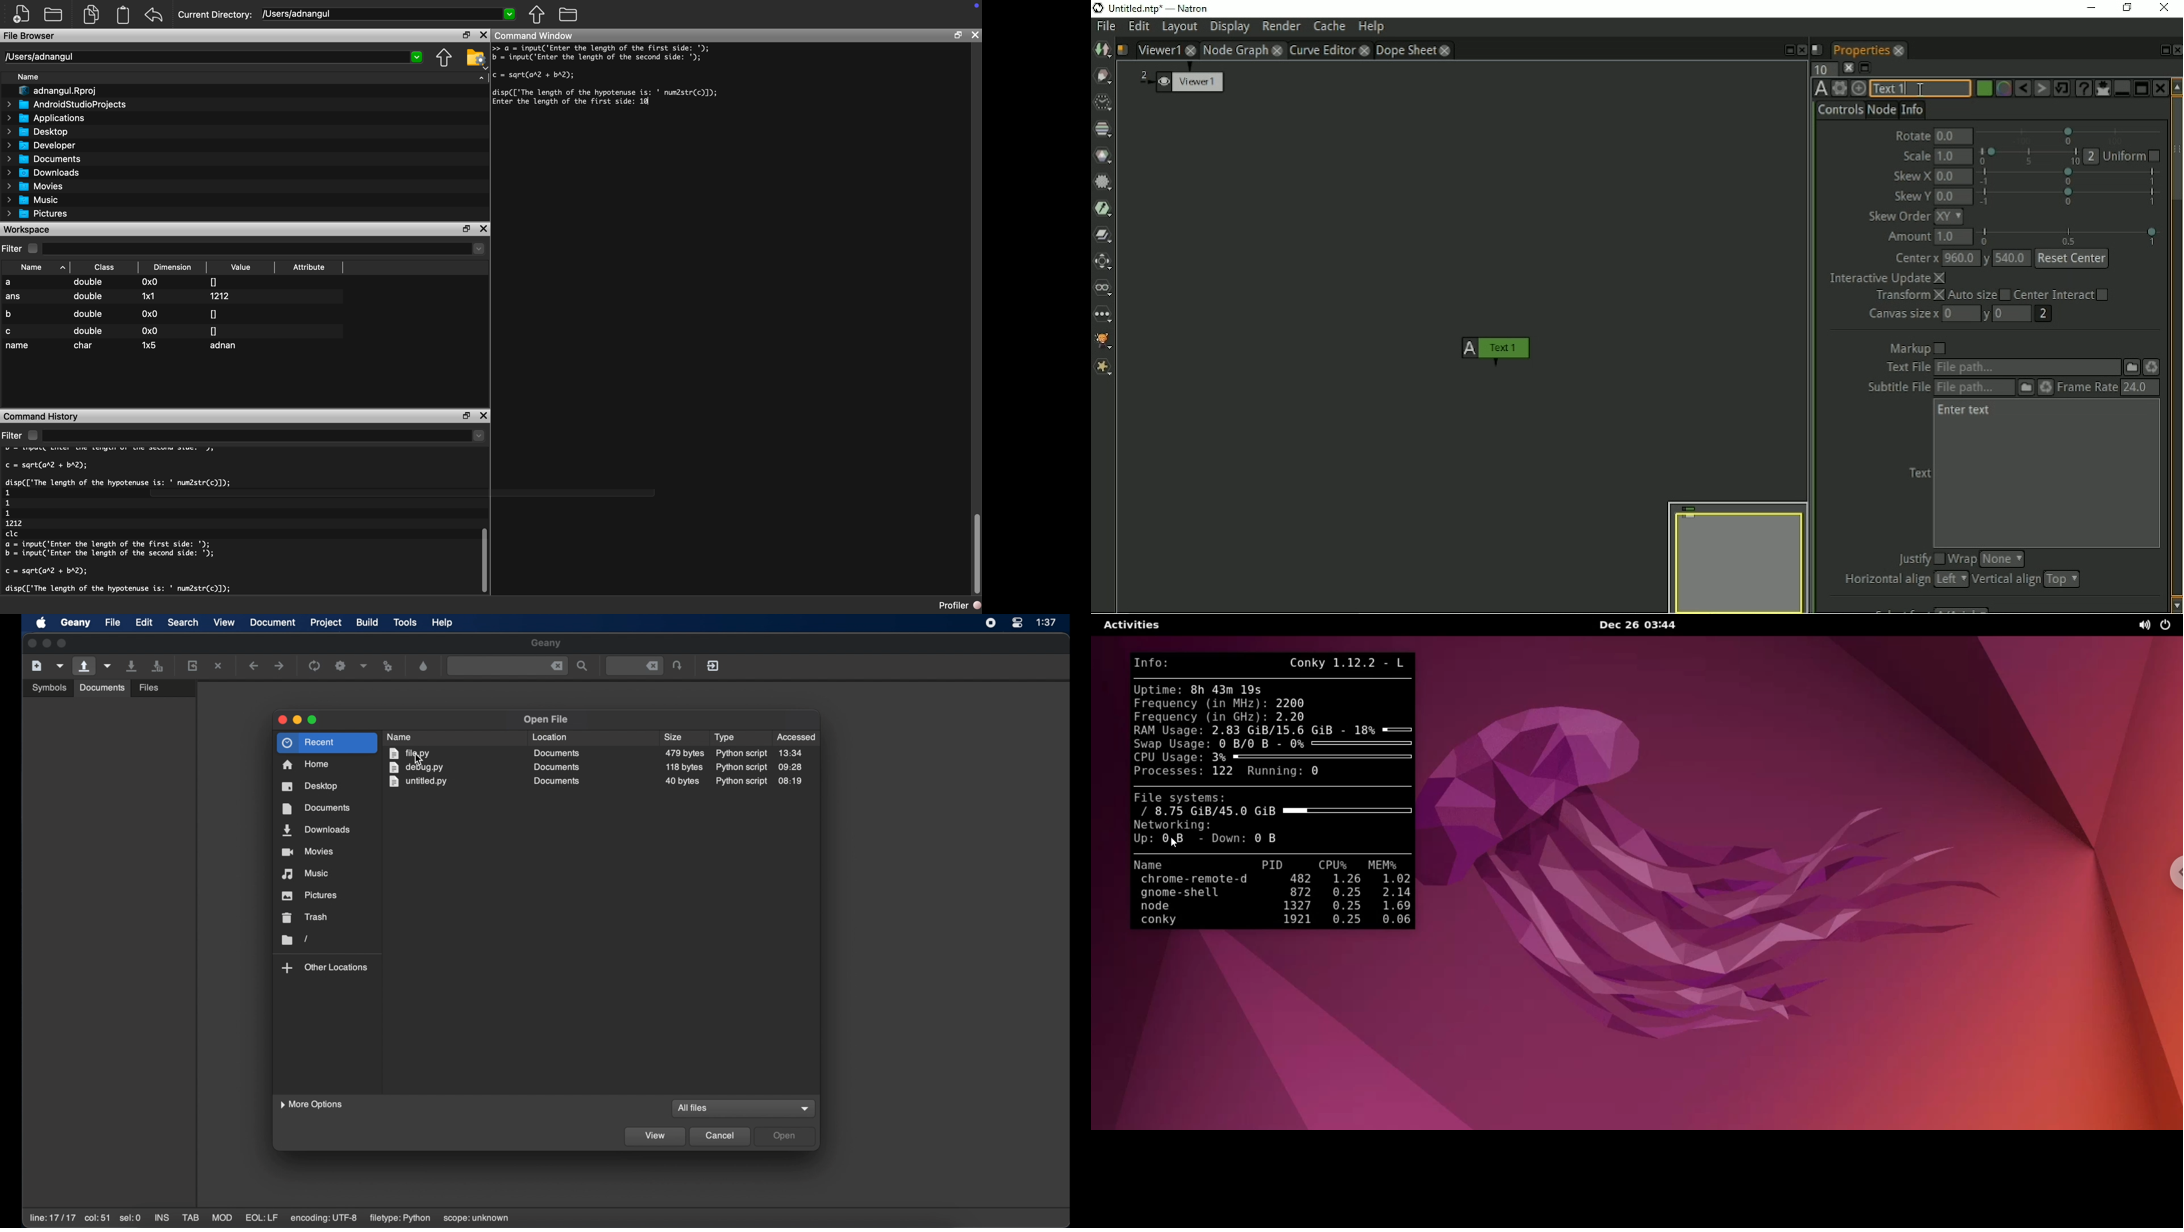 This screenshot has height=1232, width=2184. I want to click on restore down, so click(463, 36).